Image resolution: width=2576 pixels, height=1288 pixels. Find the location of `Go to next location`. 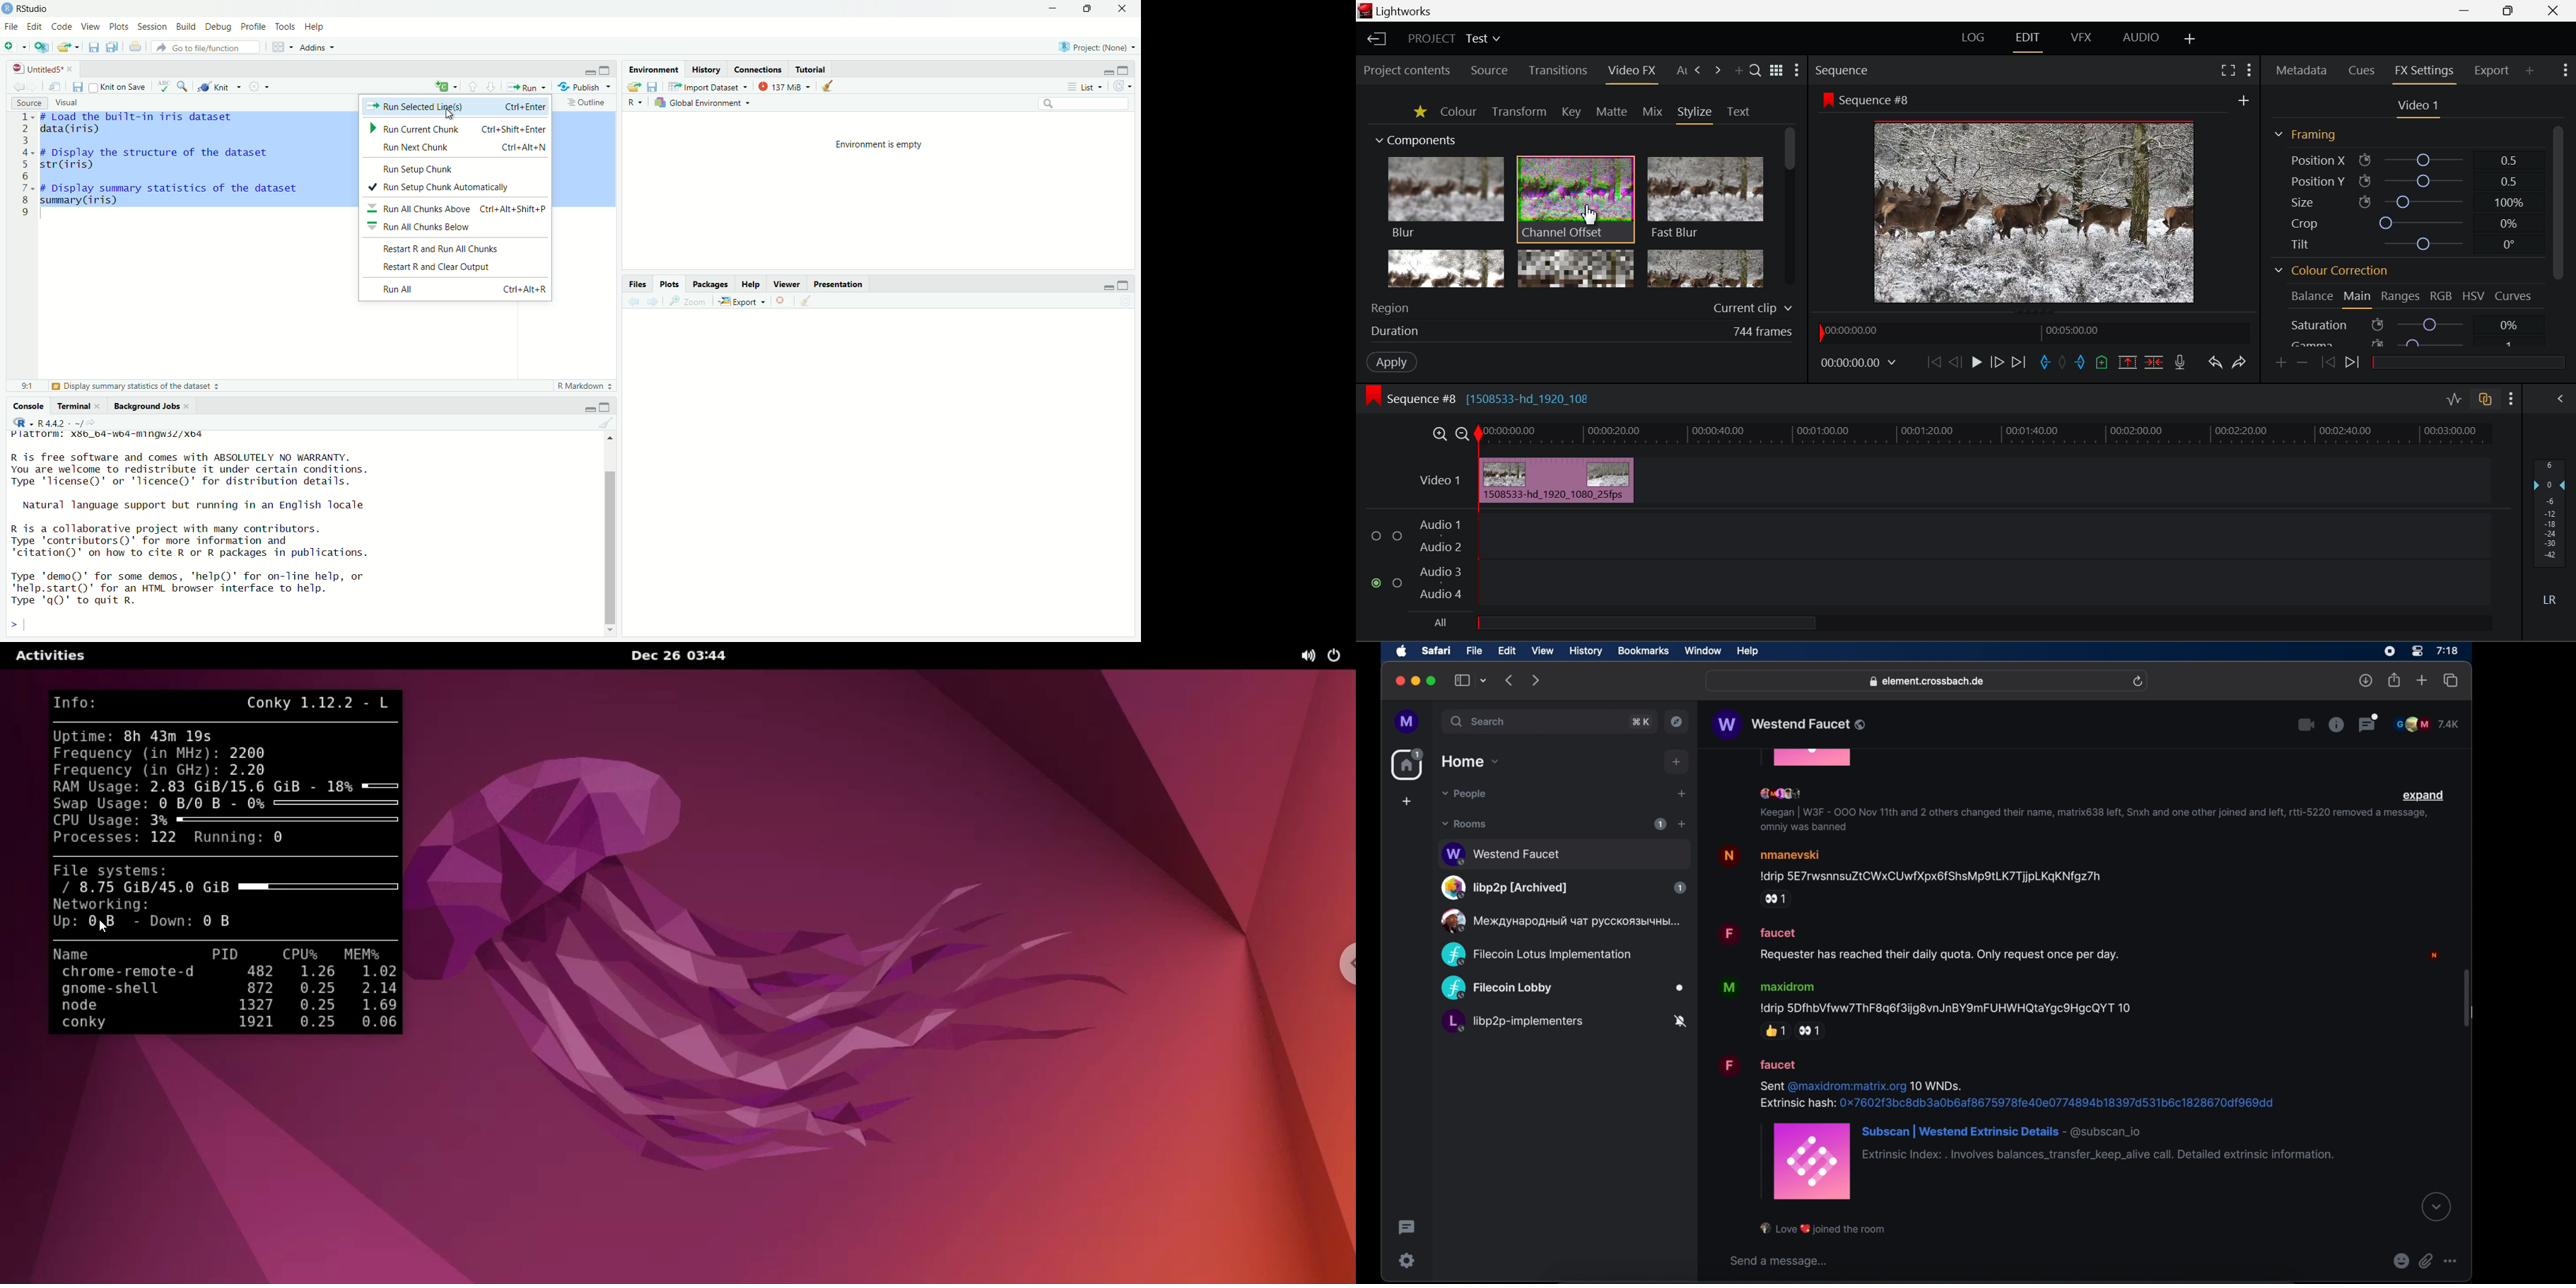

Go to next location is located at coordinates (34, 86).